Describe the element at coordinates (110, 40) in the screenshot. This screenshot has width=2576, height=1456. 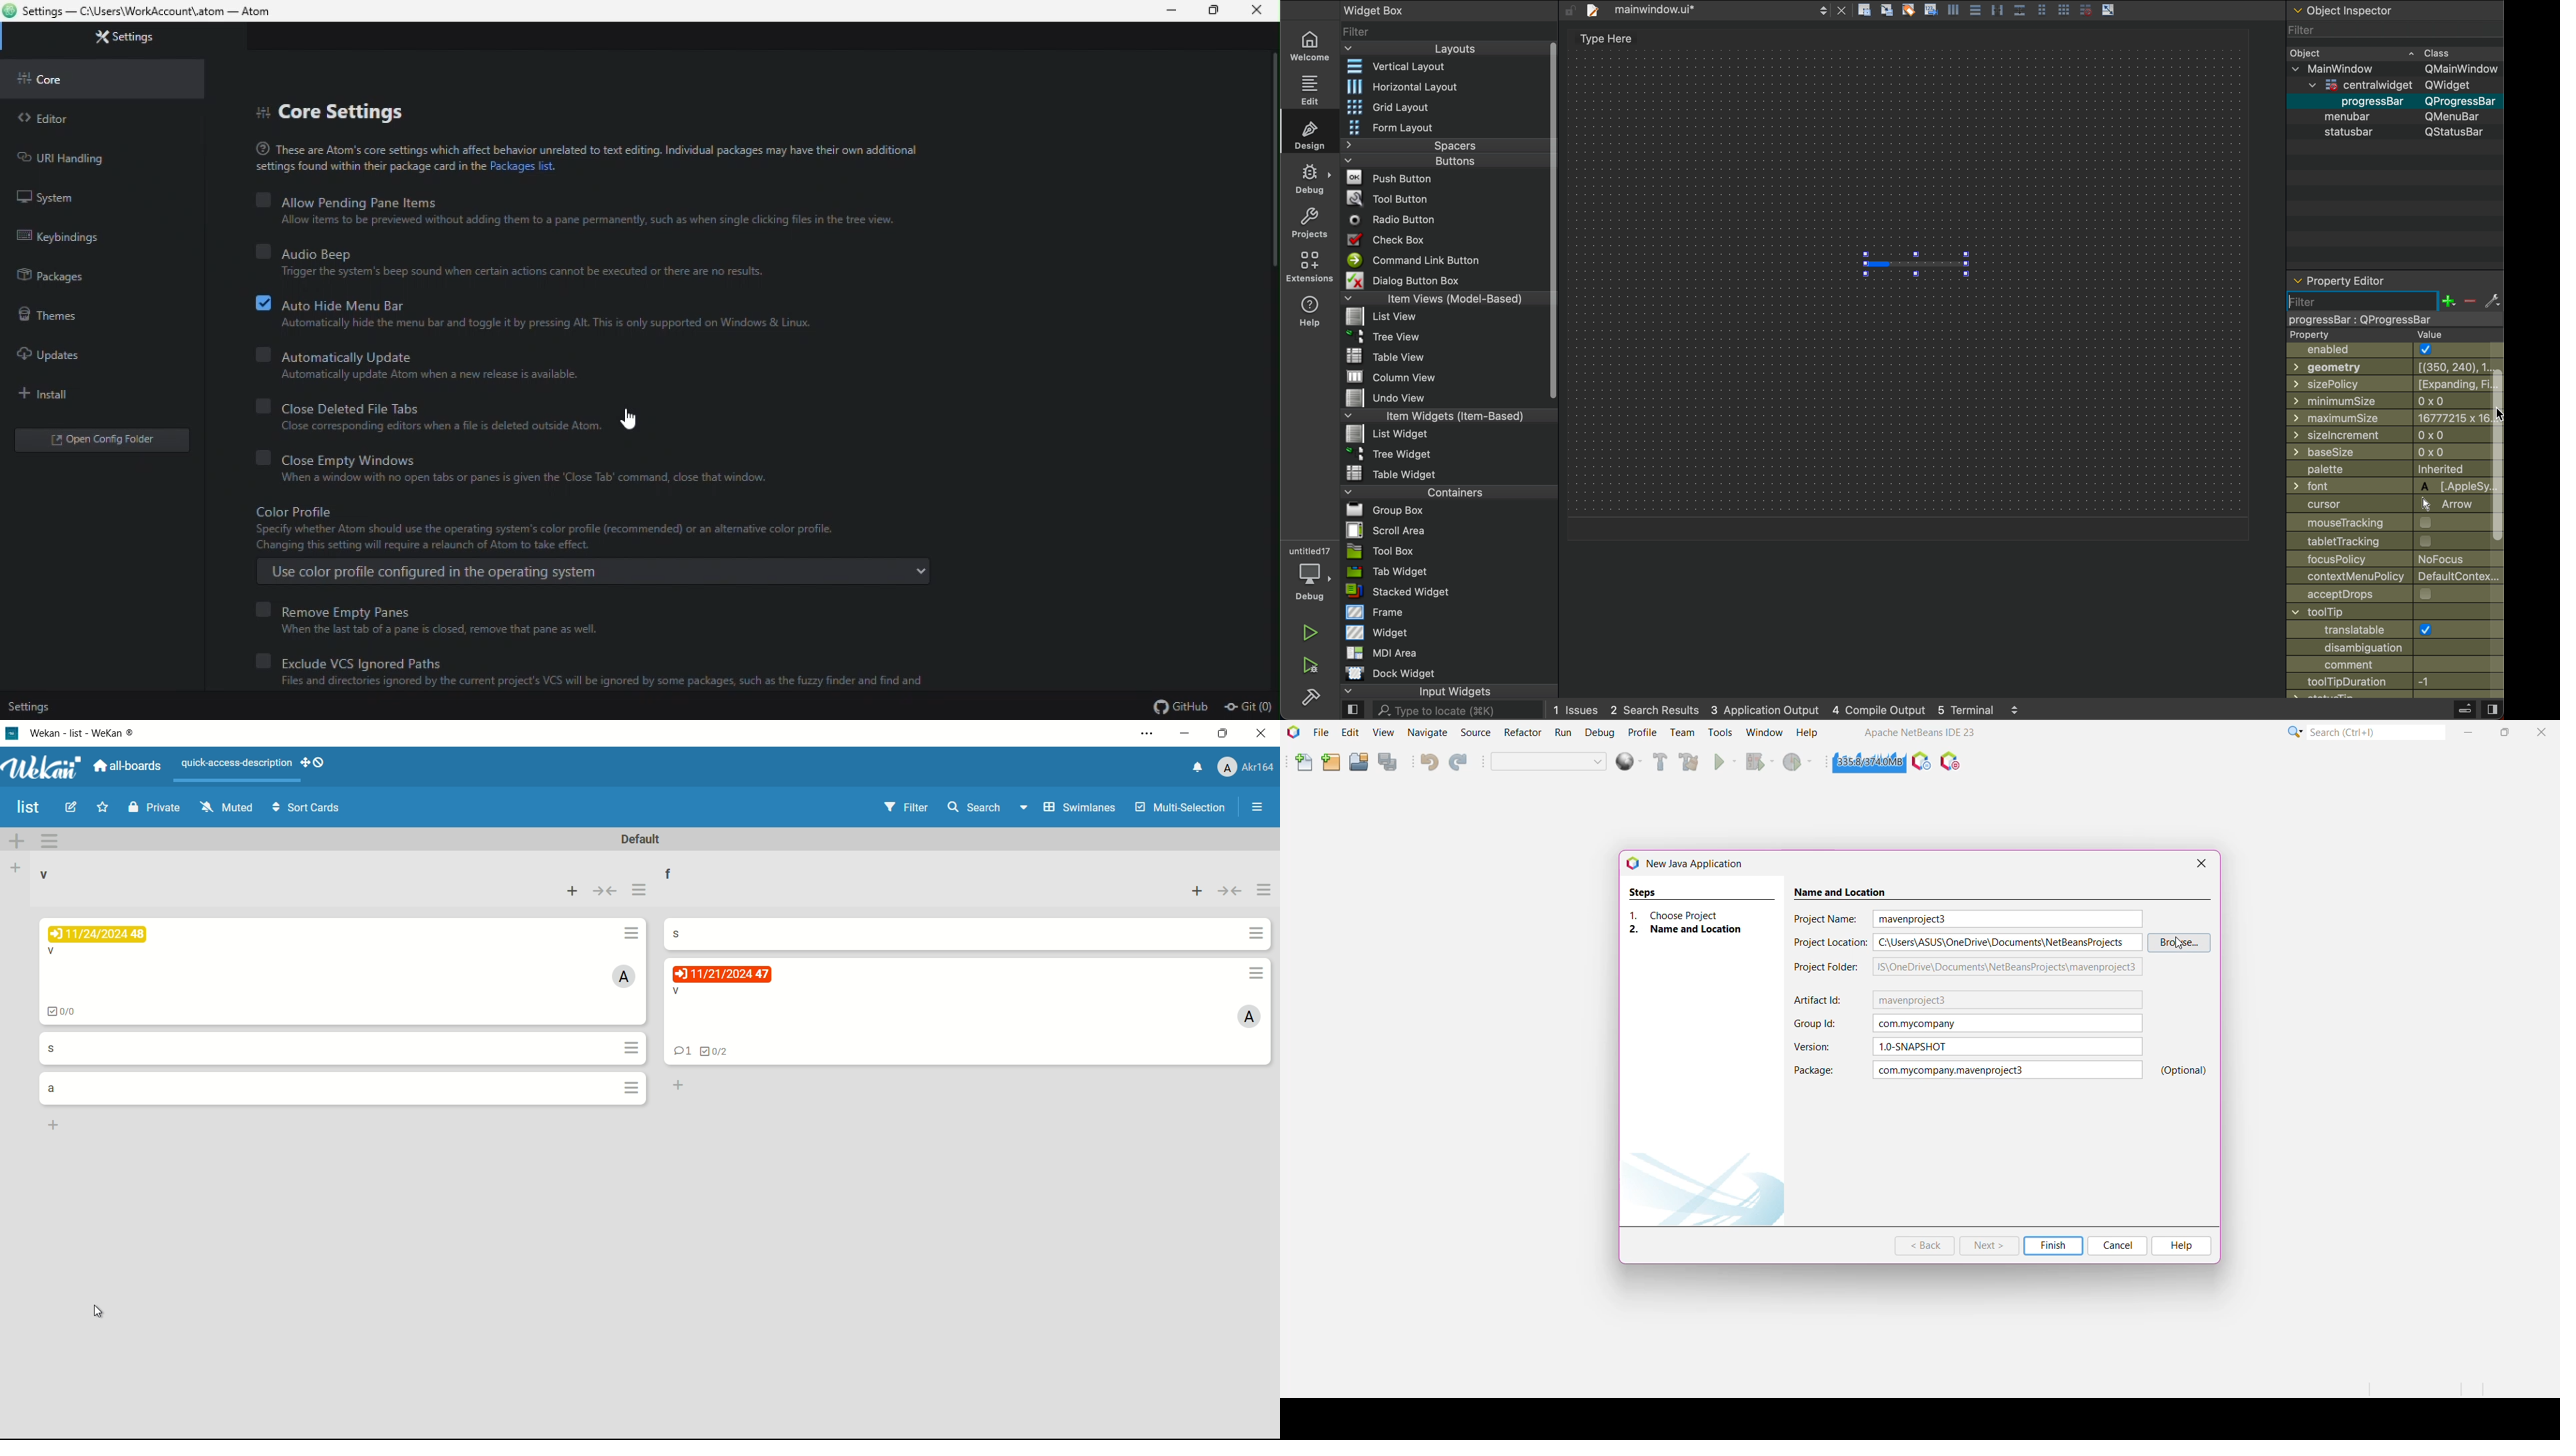
I see `settings` at that location.